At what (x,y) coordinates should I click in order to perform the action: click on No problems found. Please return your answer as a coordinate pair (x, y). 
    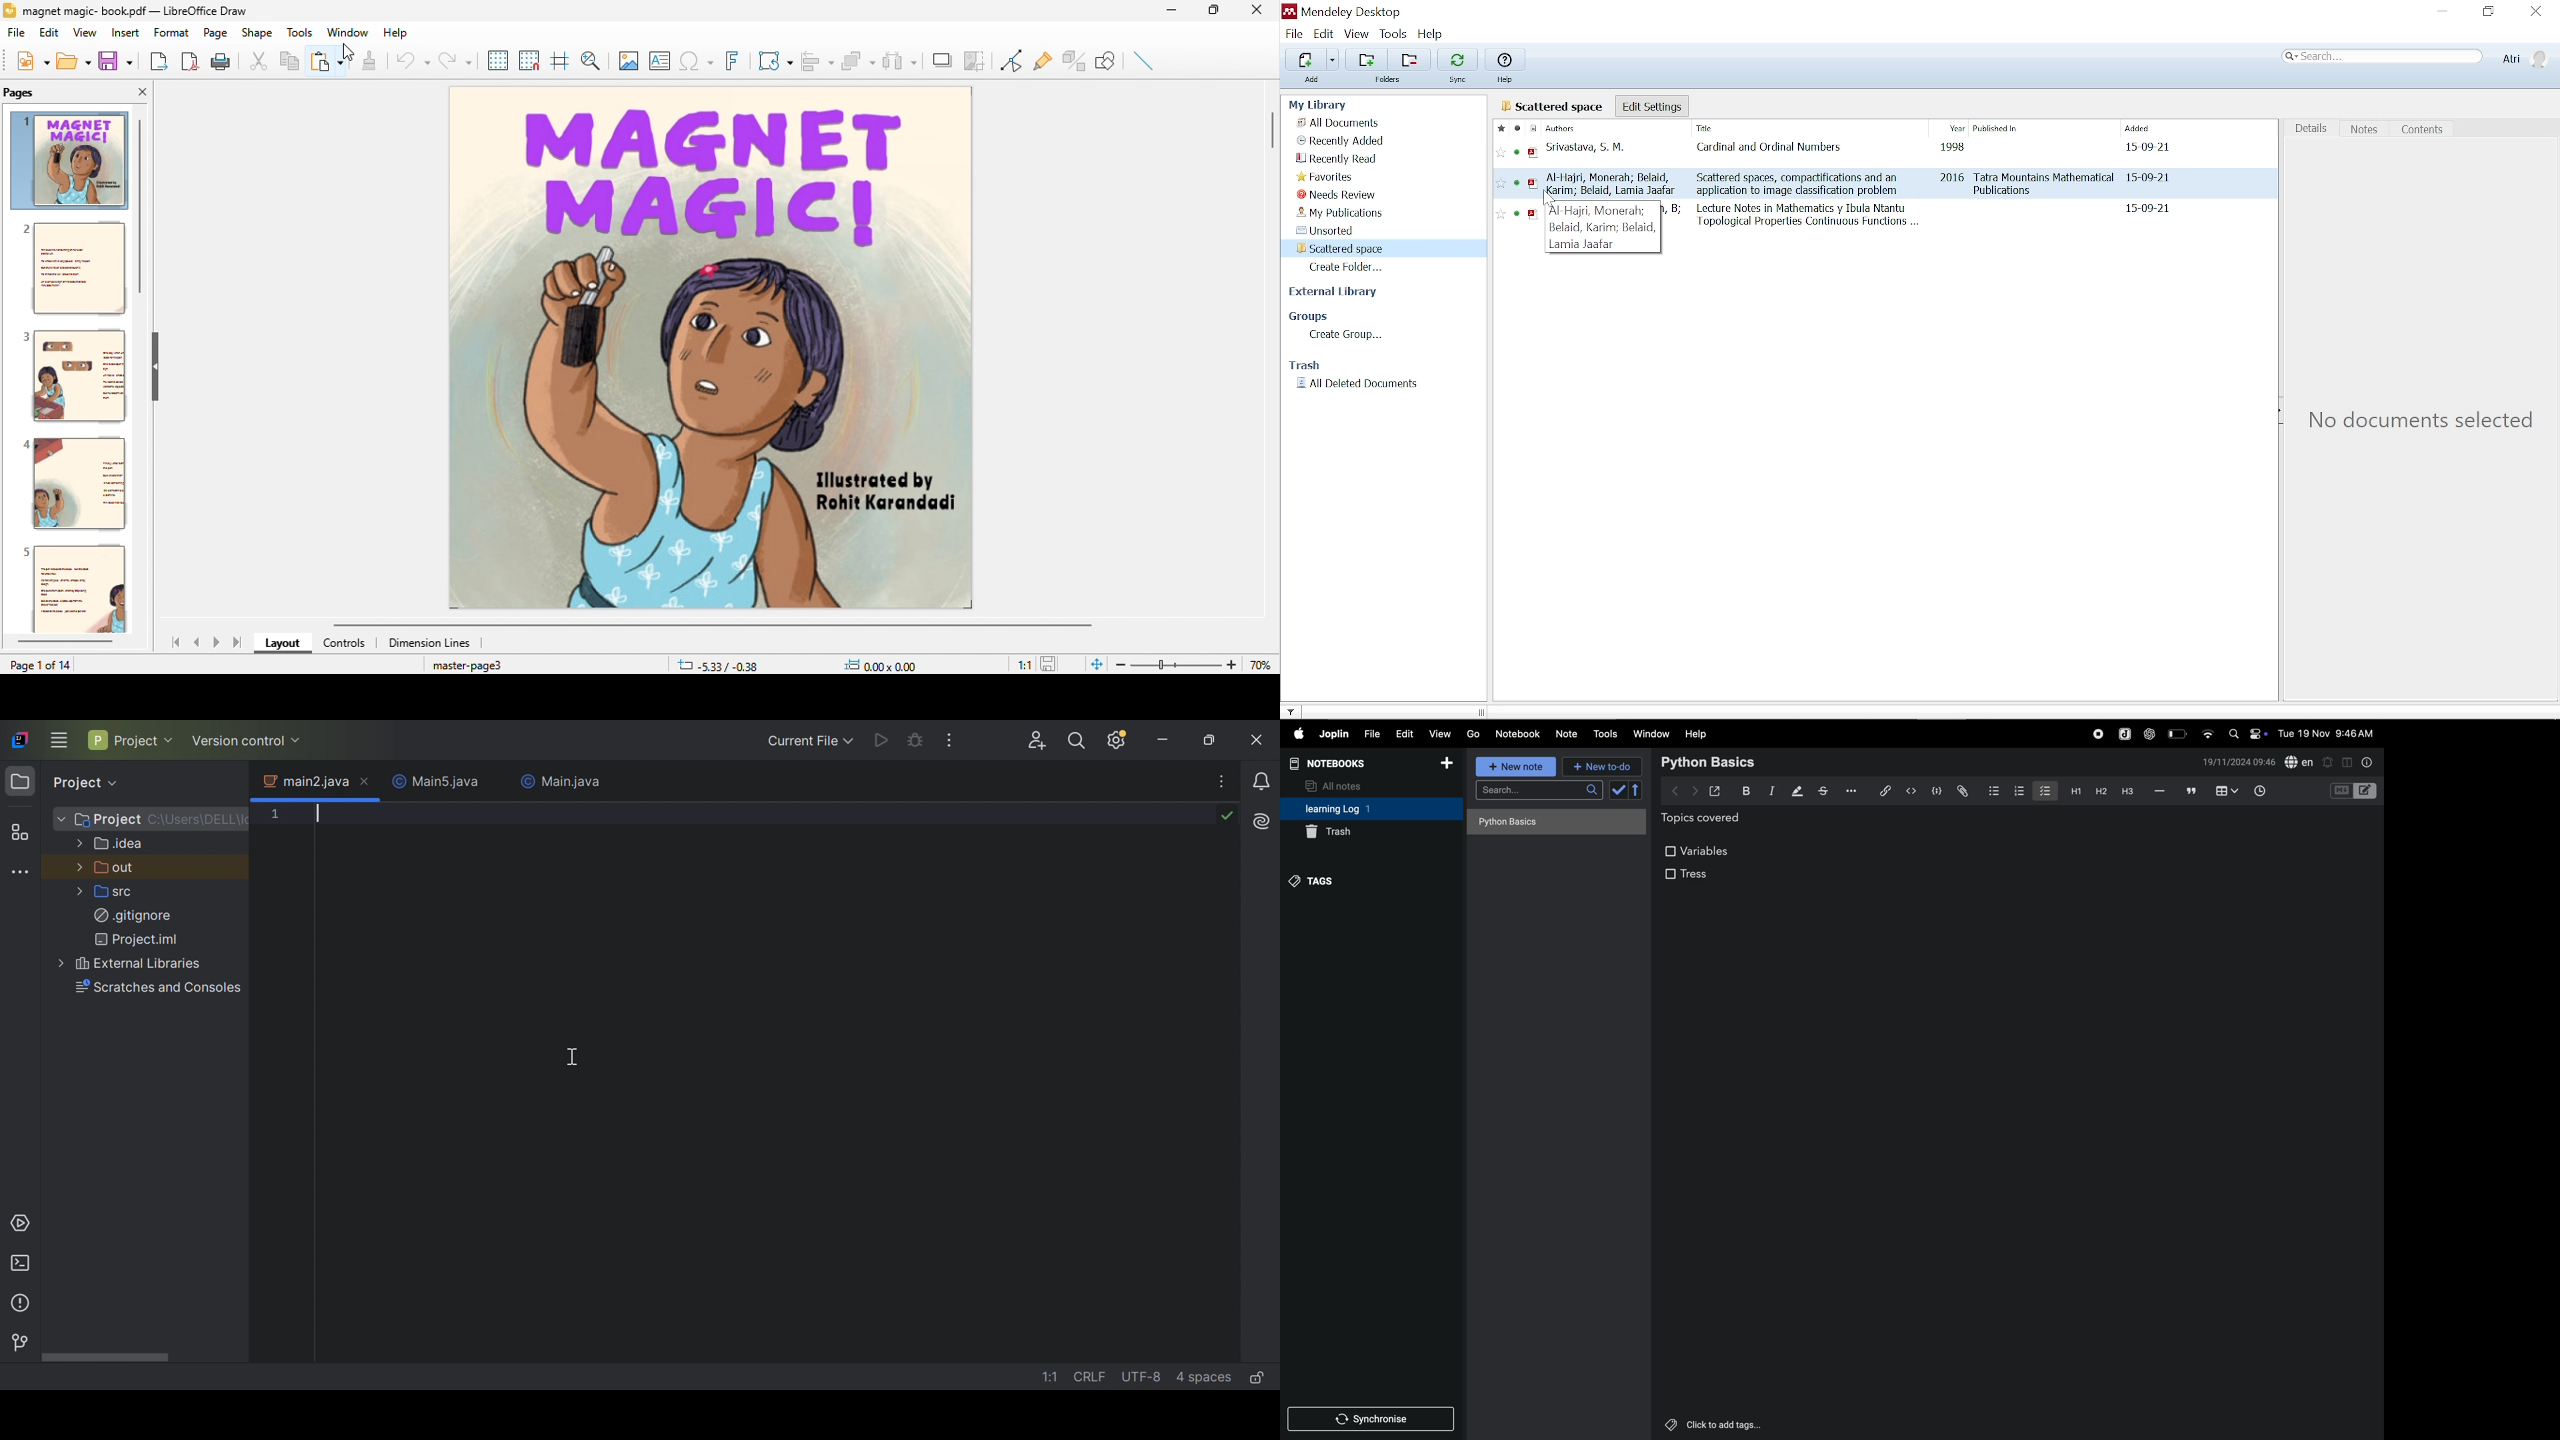
    Looking at the image, I should click on (1228, 817).